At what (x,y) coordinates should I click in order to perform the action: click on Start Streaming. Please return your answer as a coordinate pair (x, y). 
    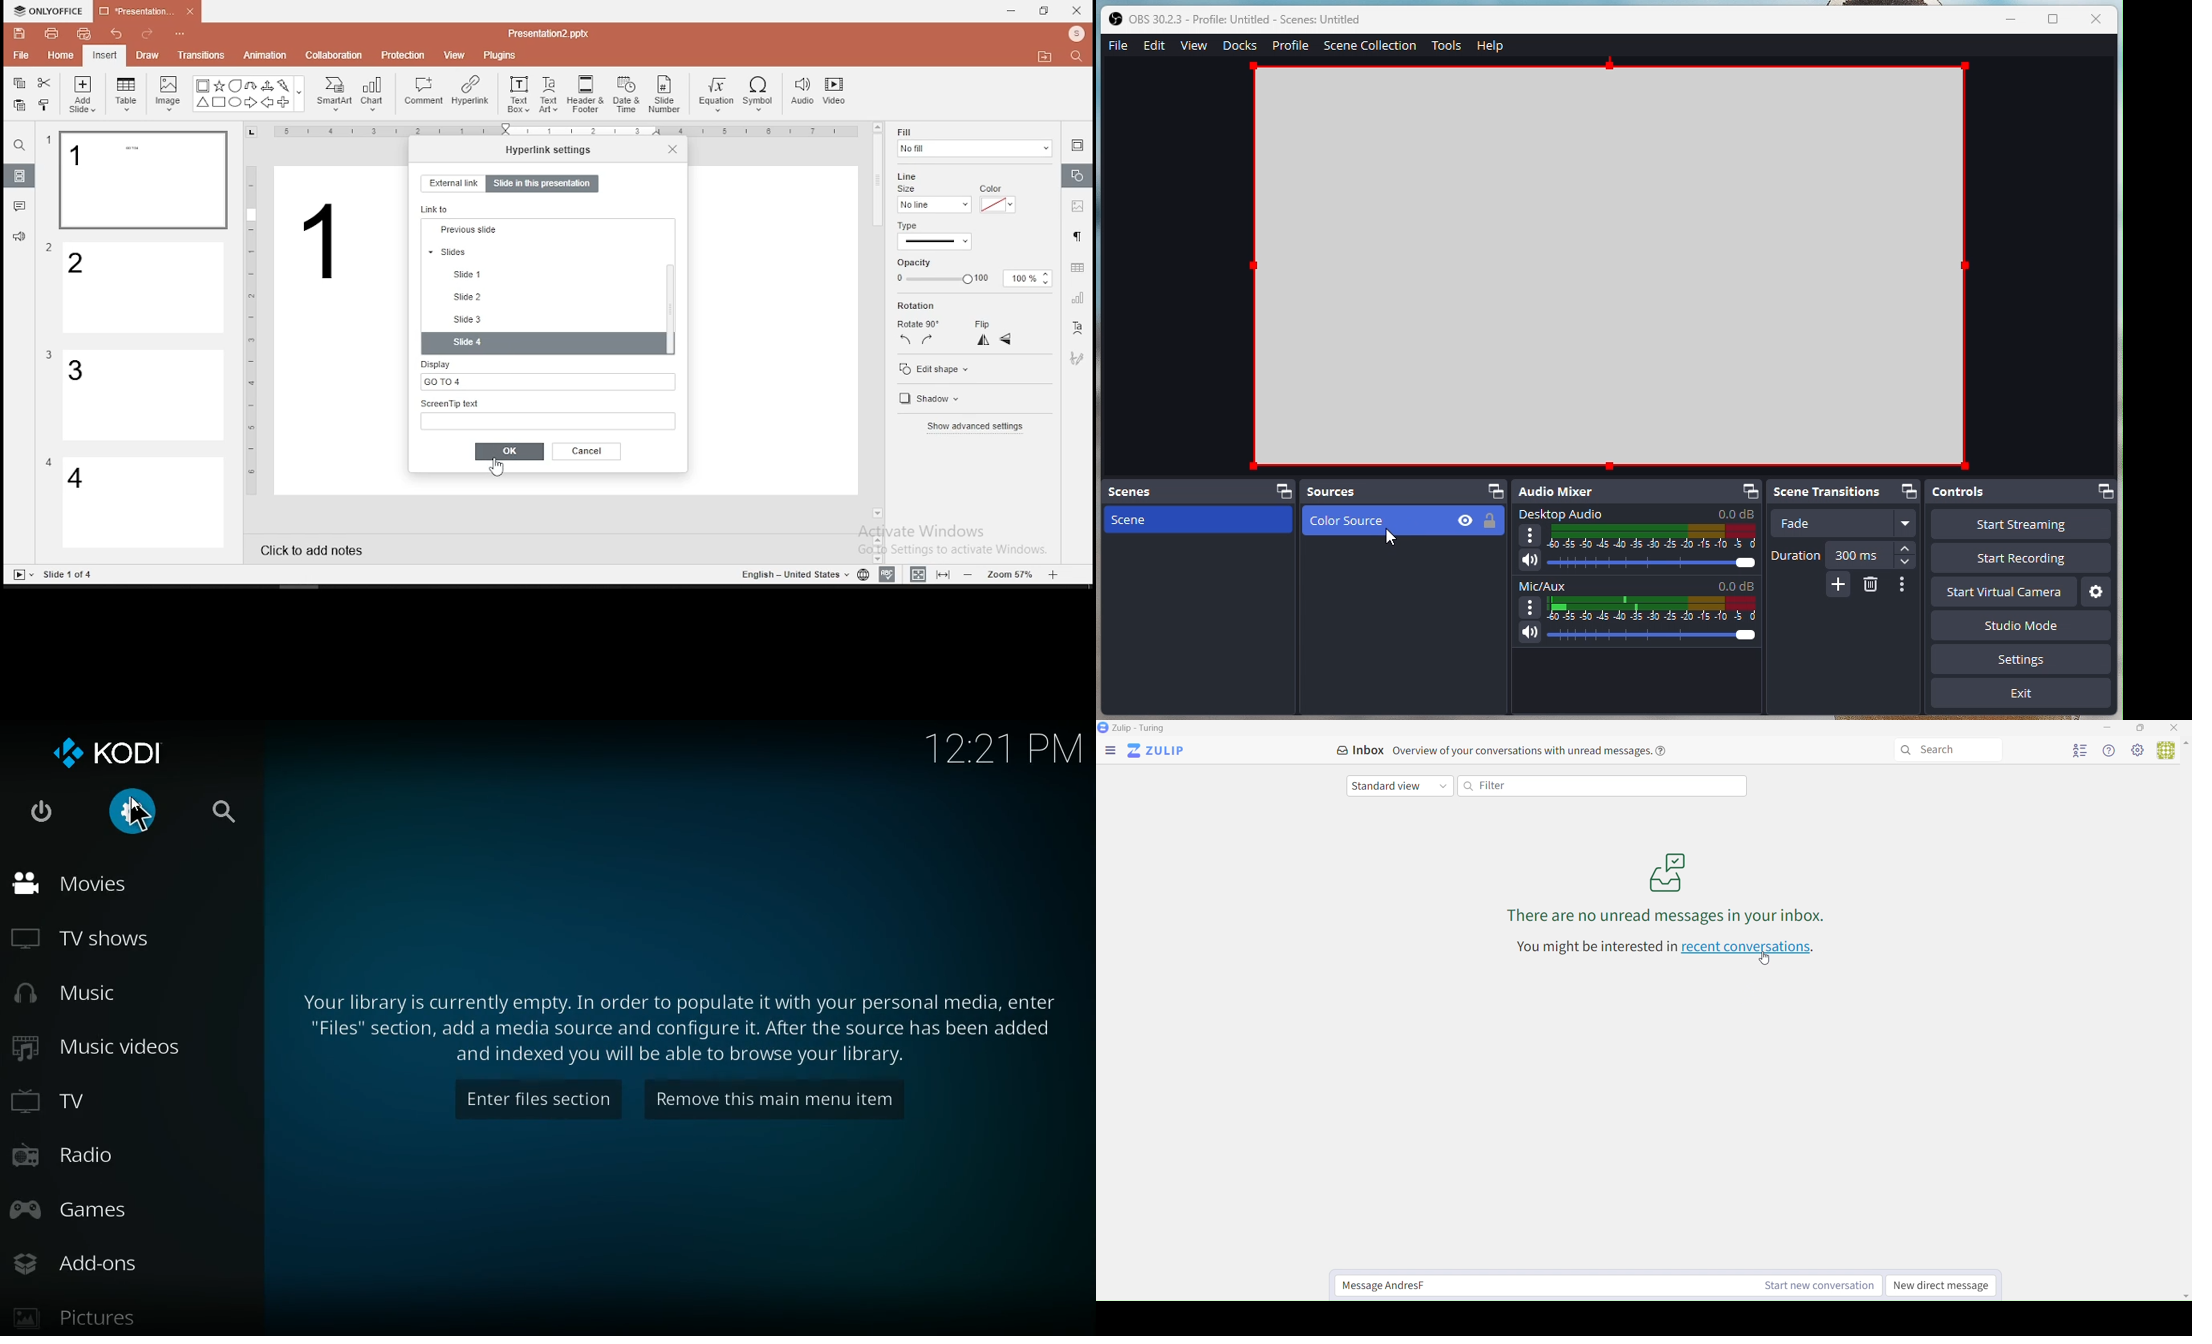
    Looking at the image, I should click on (2020, 526).